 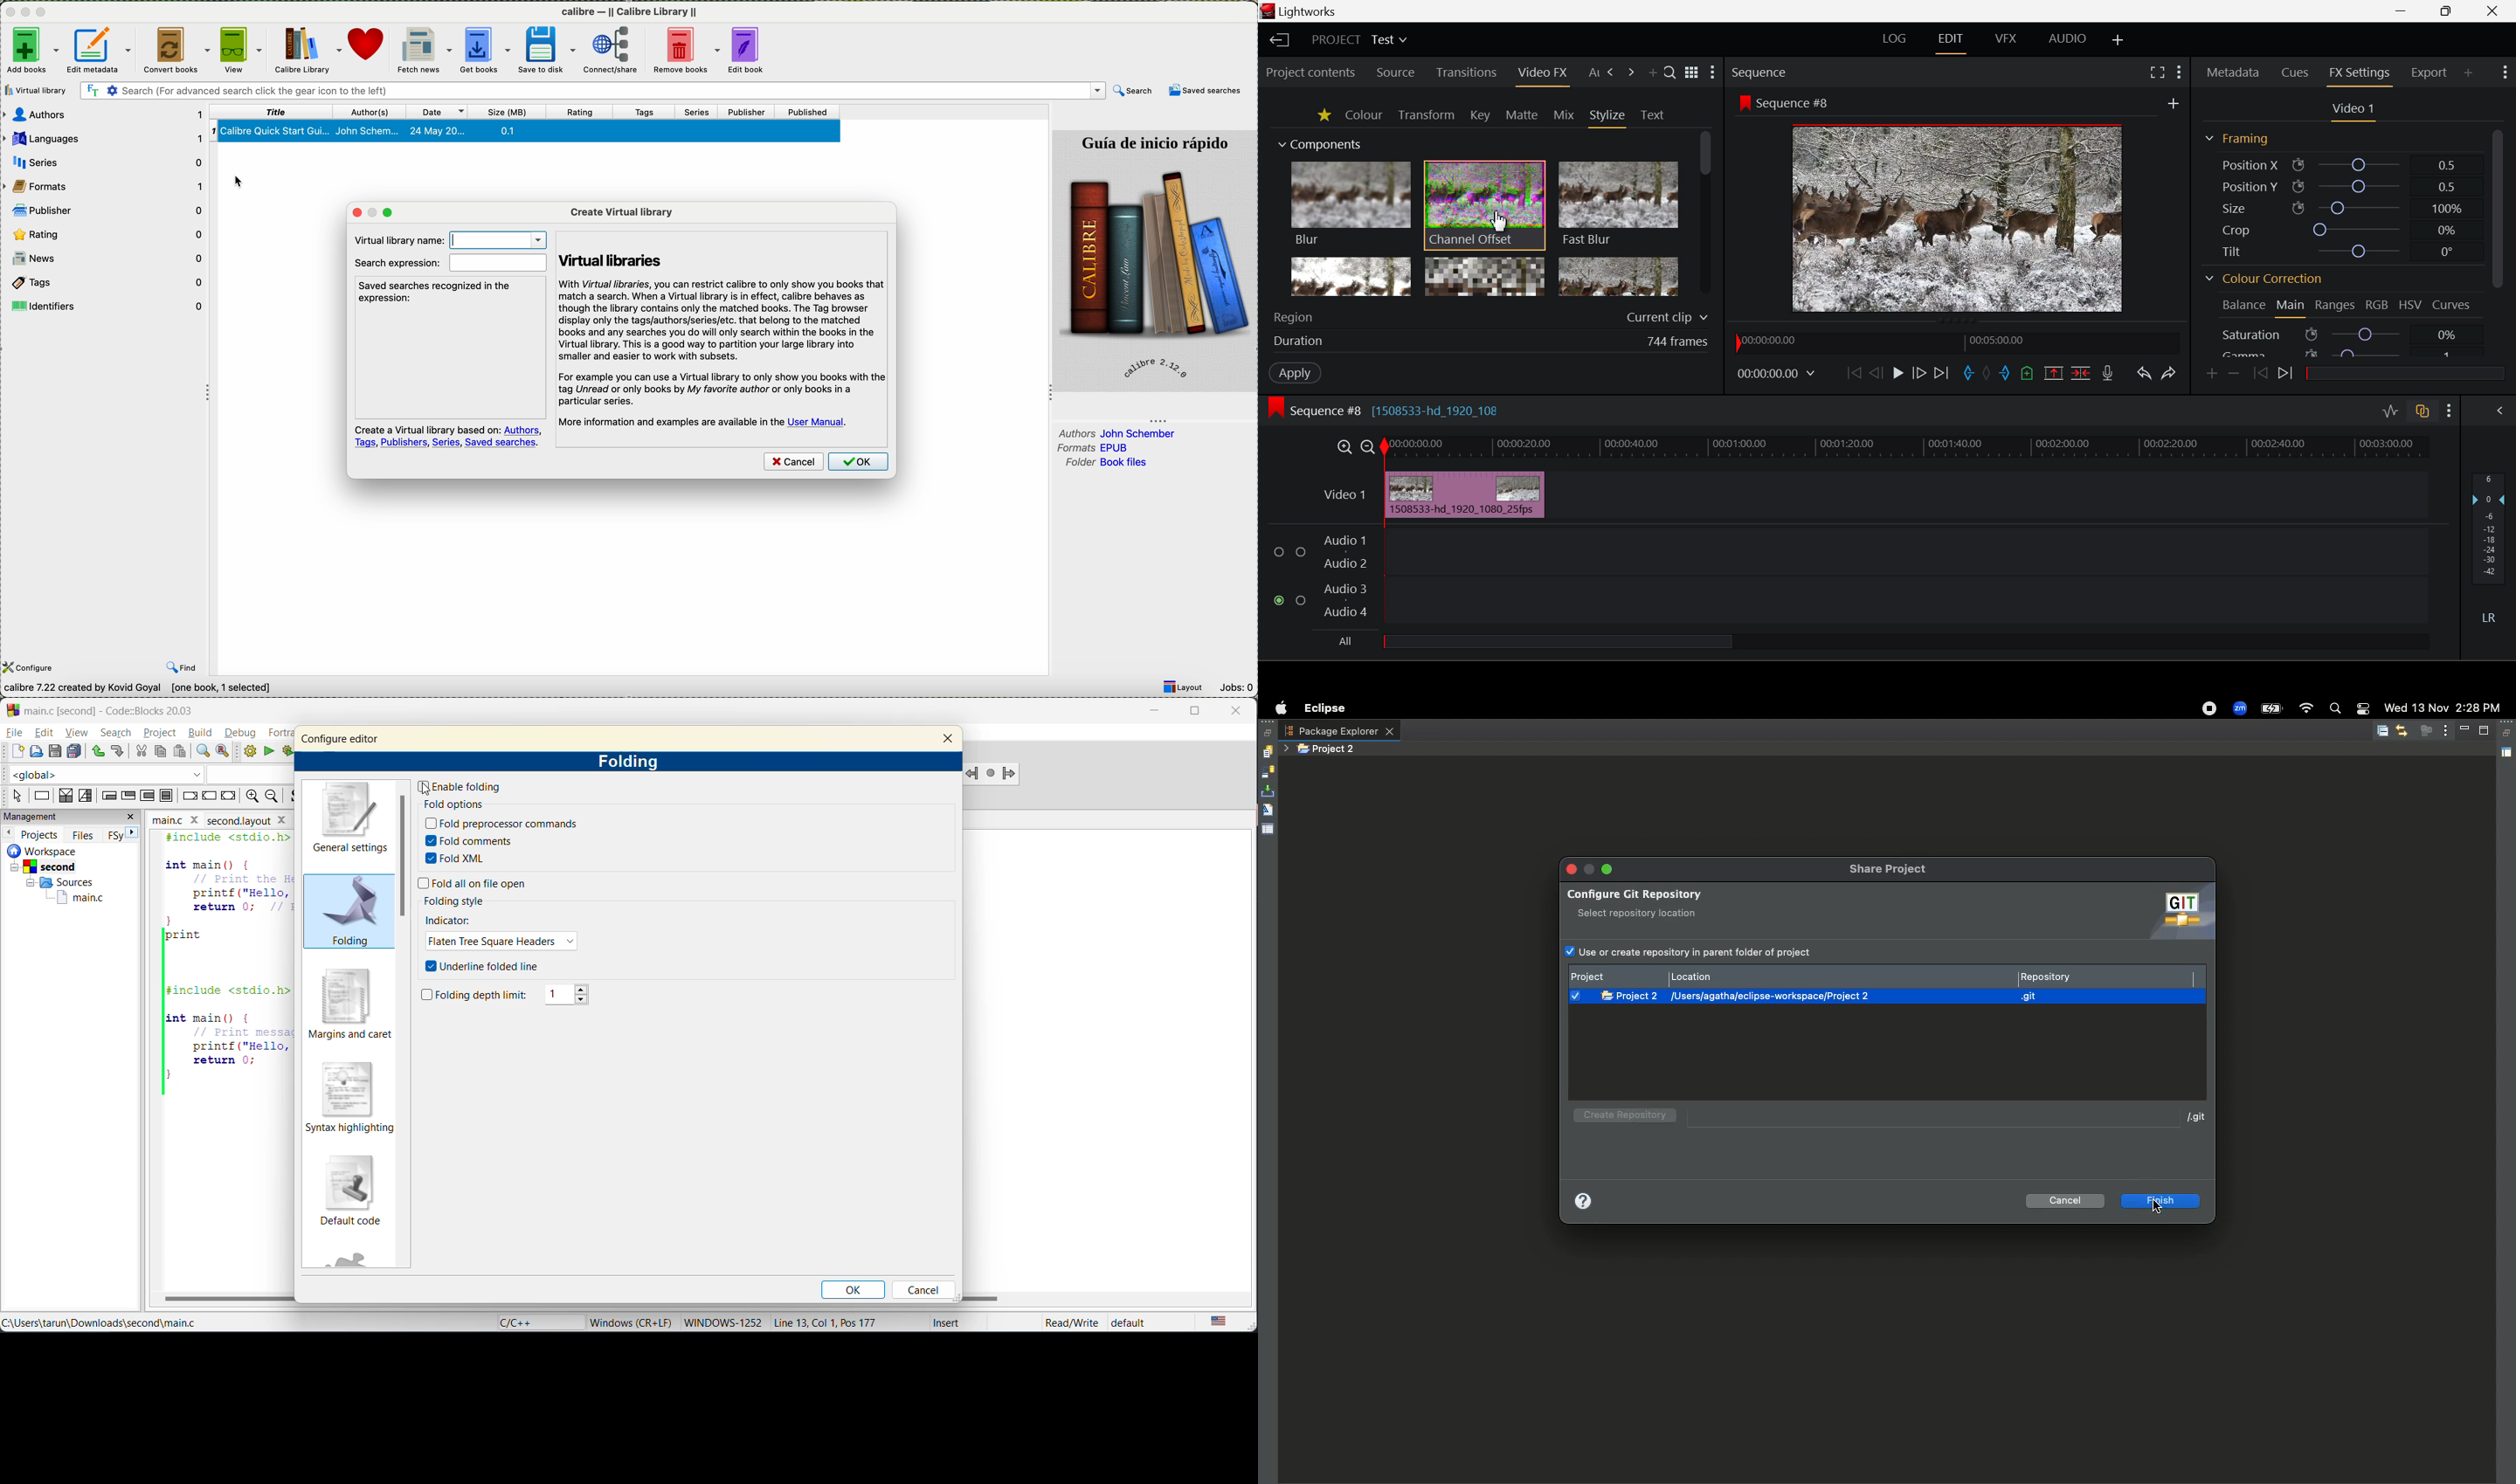 What do you see at coordinates (38, 90) in the screenshot?
I see `click on virtual library` at bounding box center [38, 90].